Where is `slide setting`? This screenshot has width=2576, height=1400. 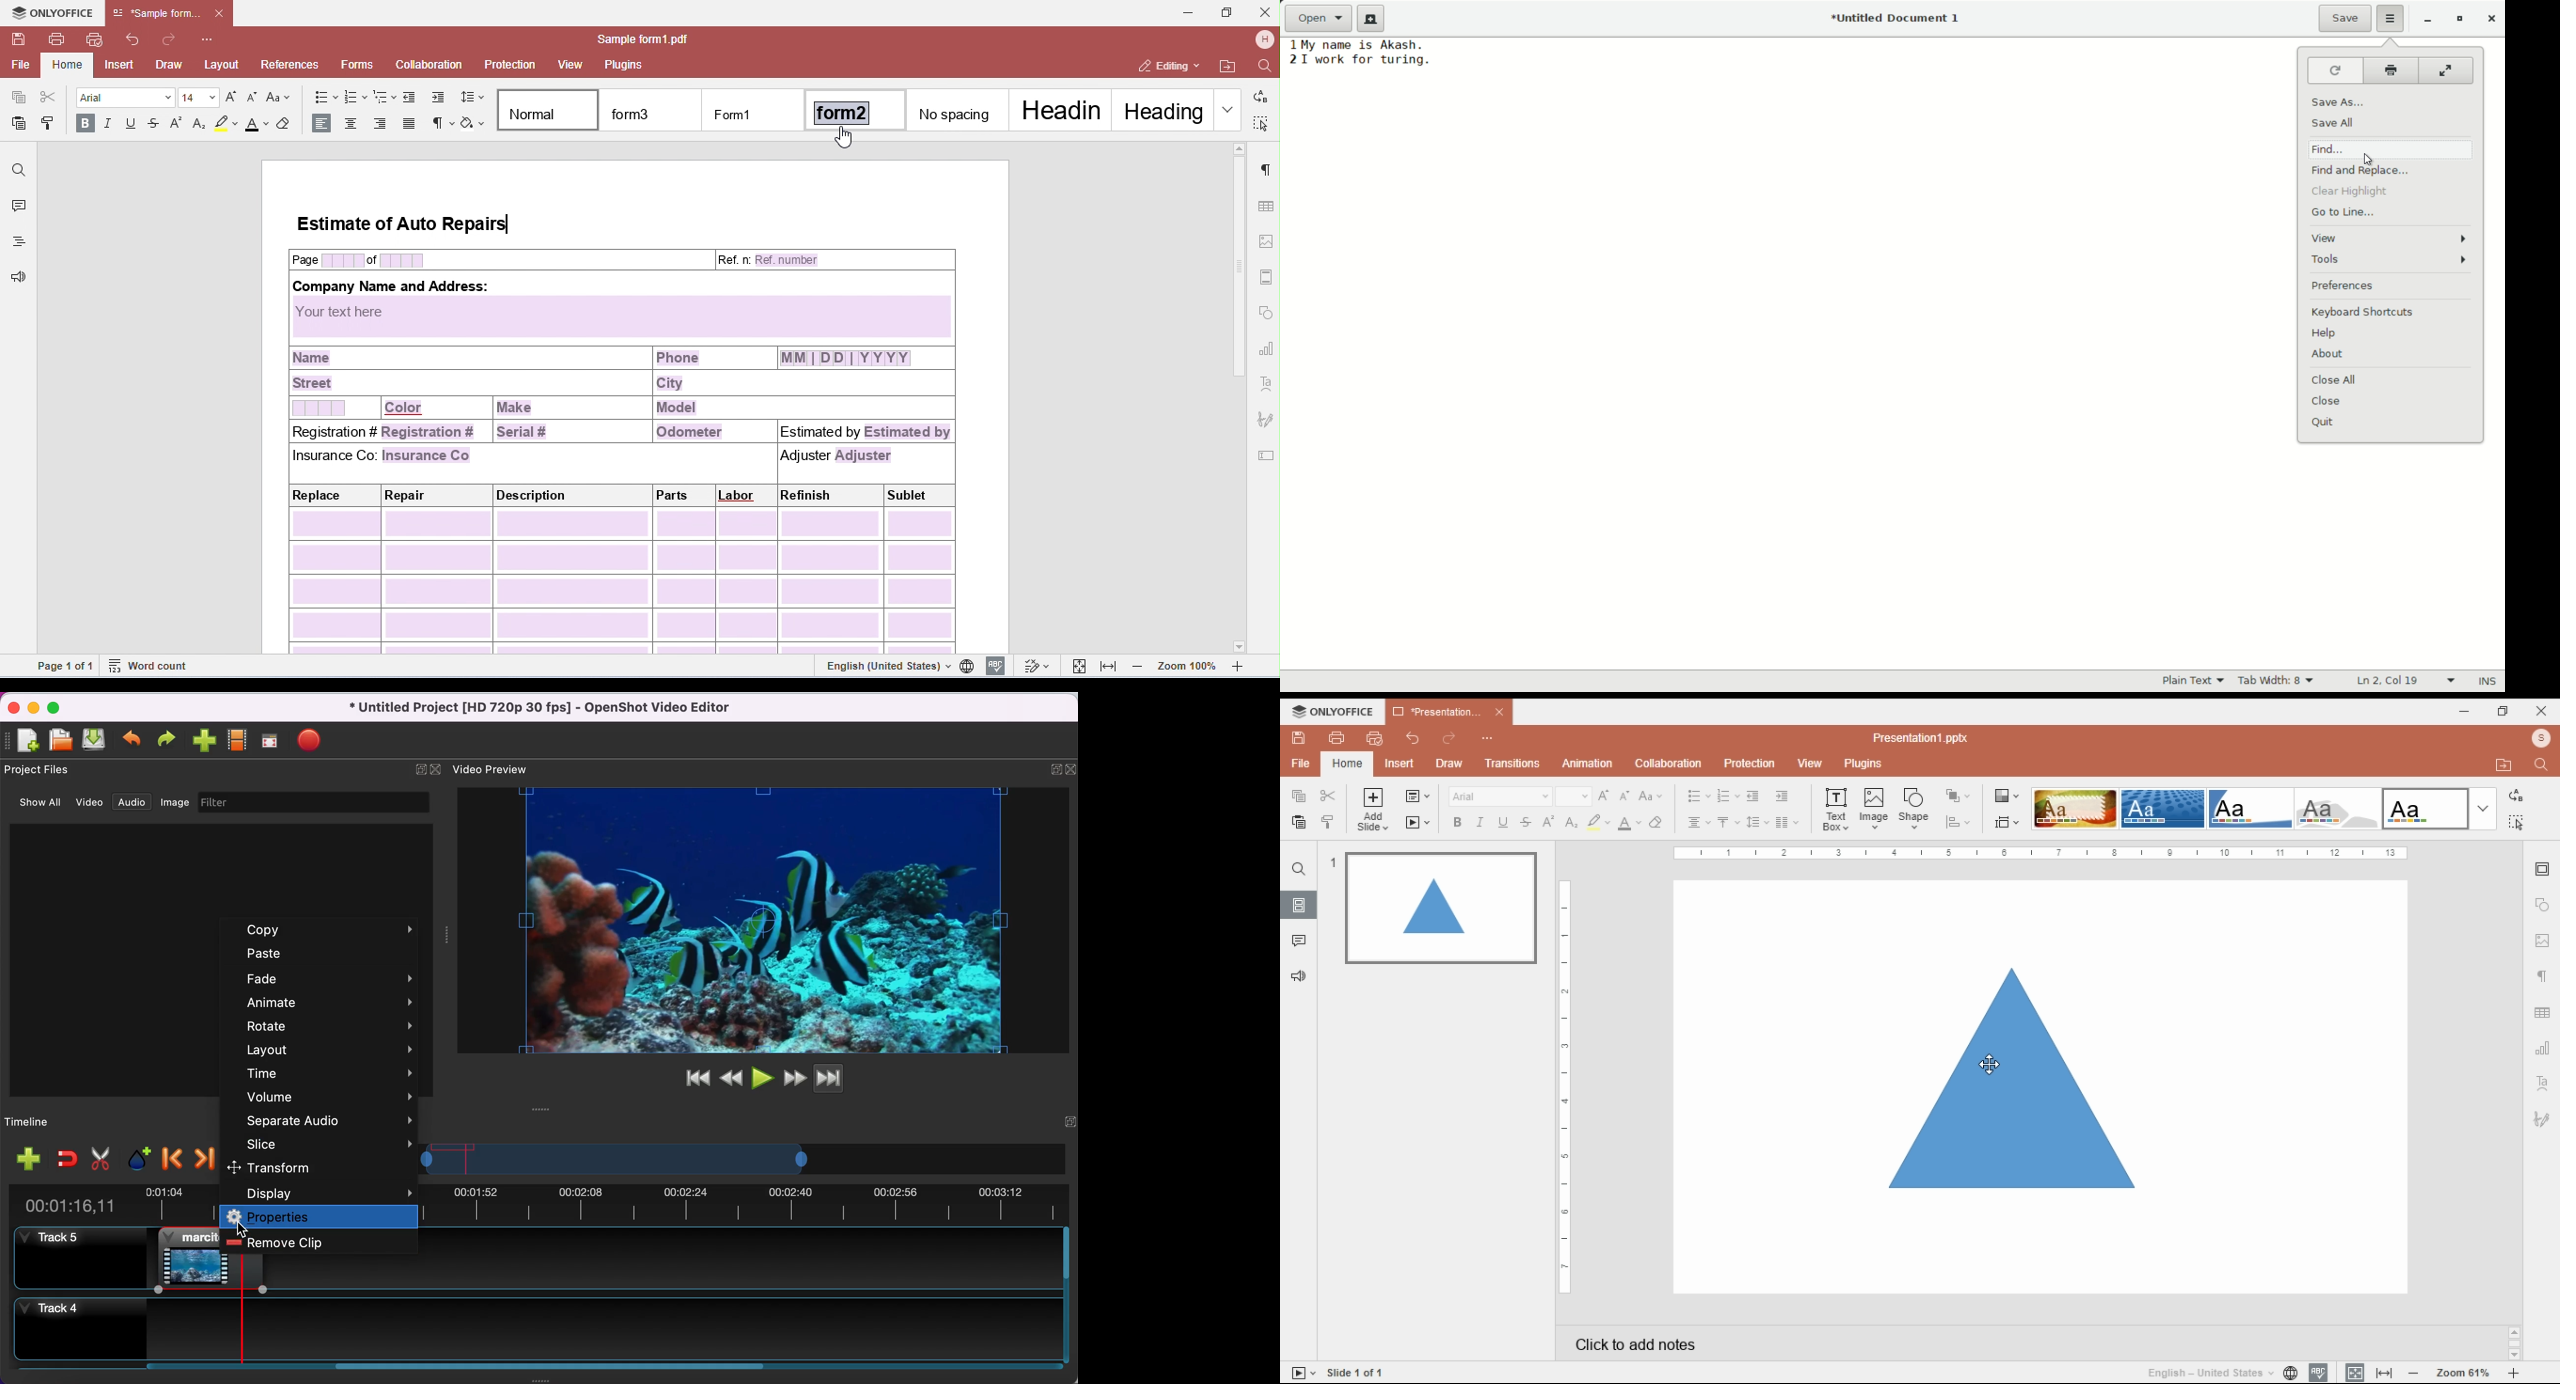 slide setting is located at coordinates (2541, 870).